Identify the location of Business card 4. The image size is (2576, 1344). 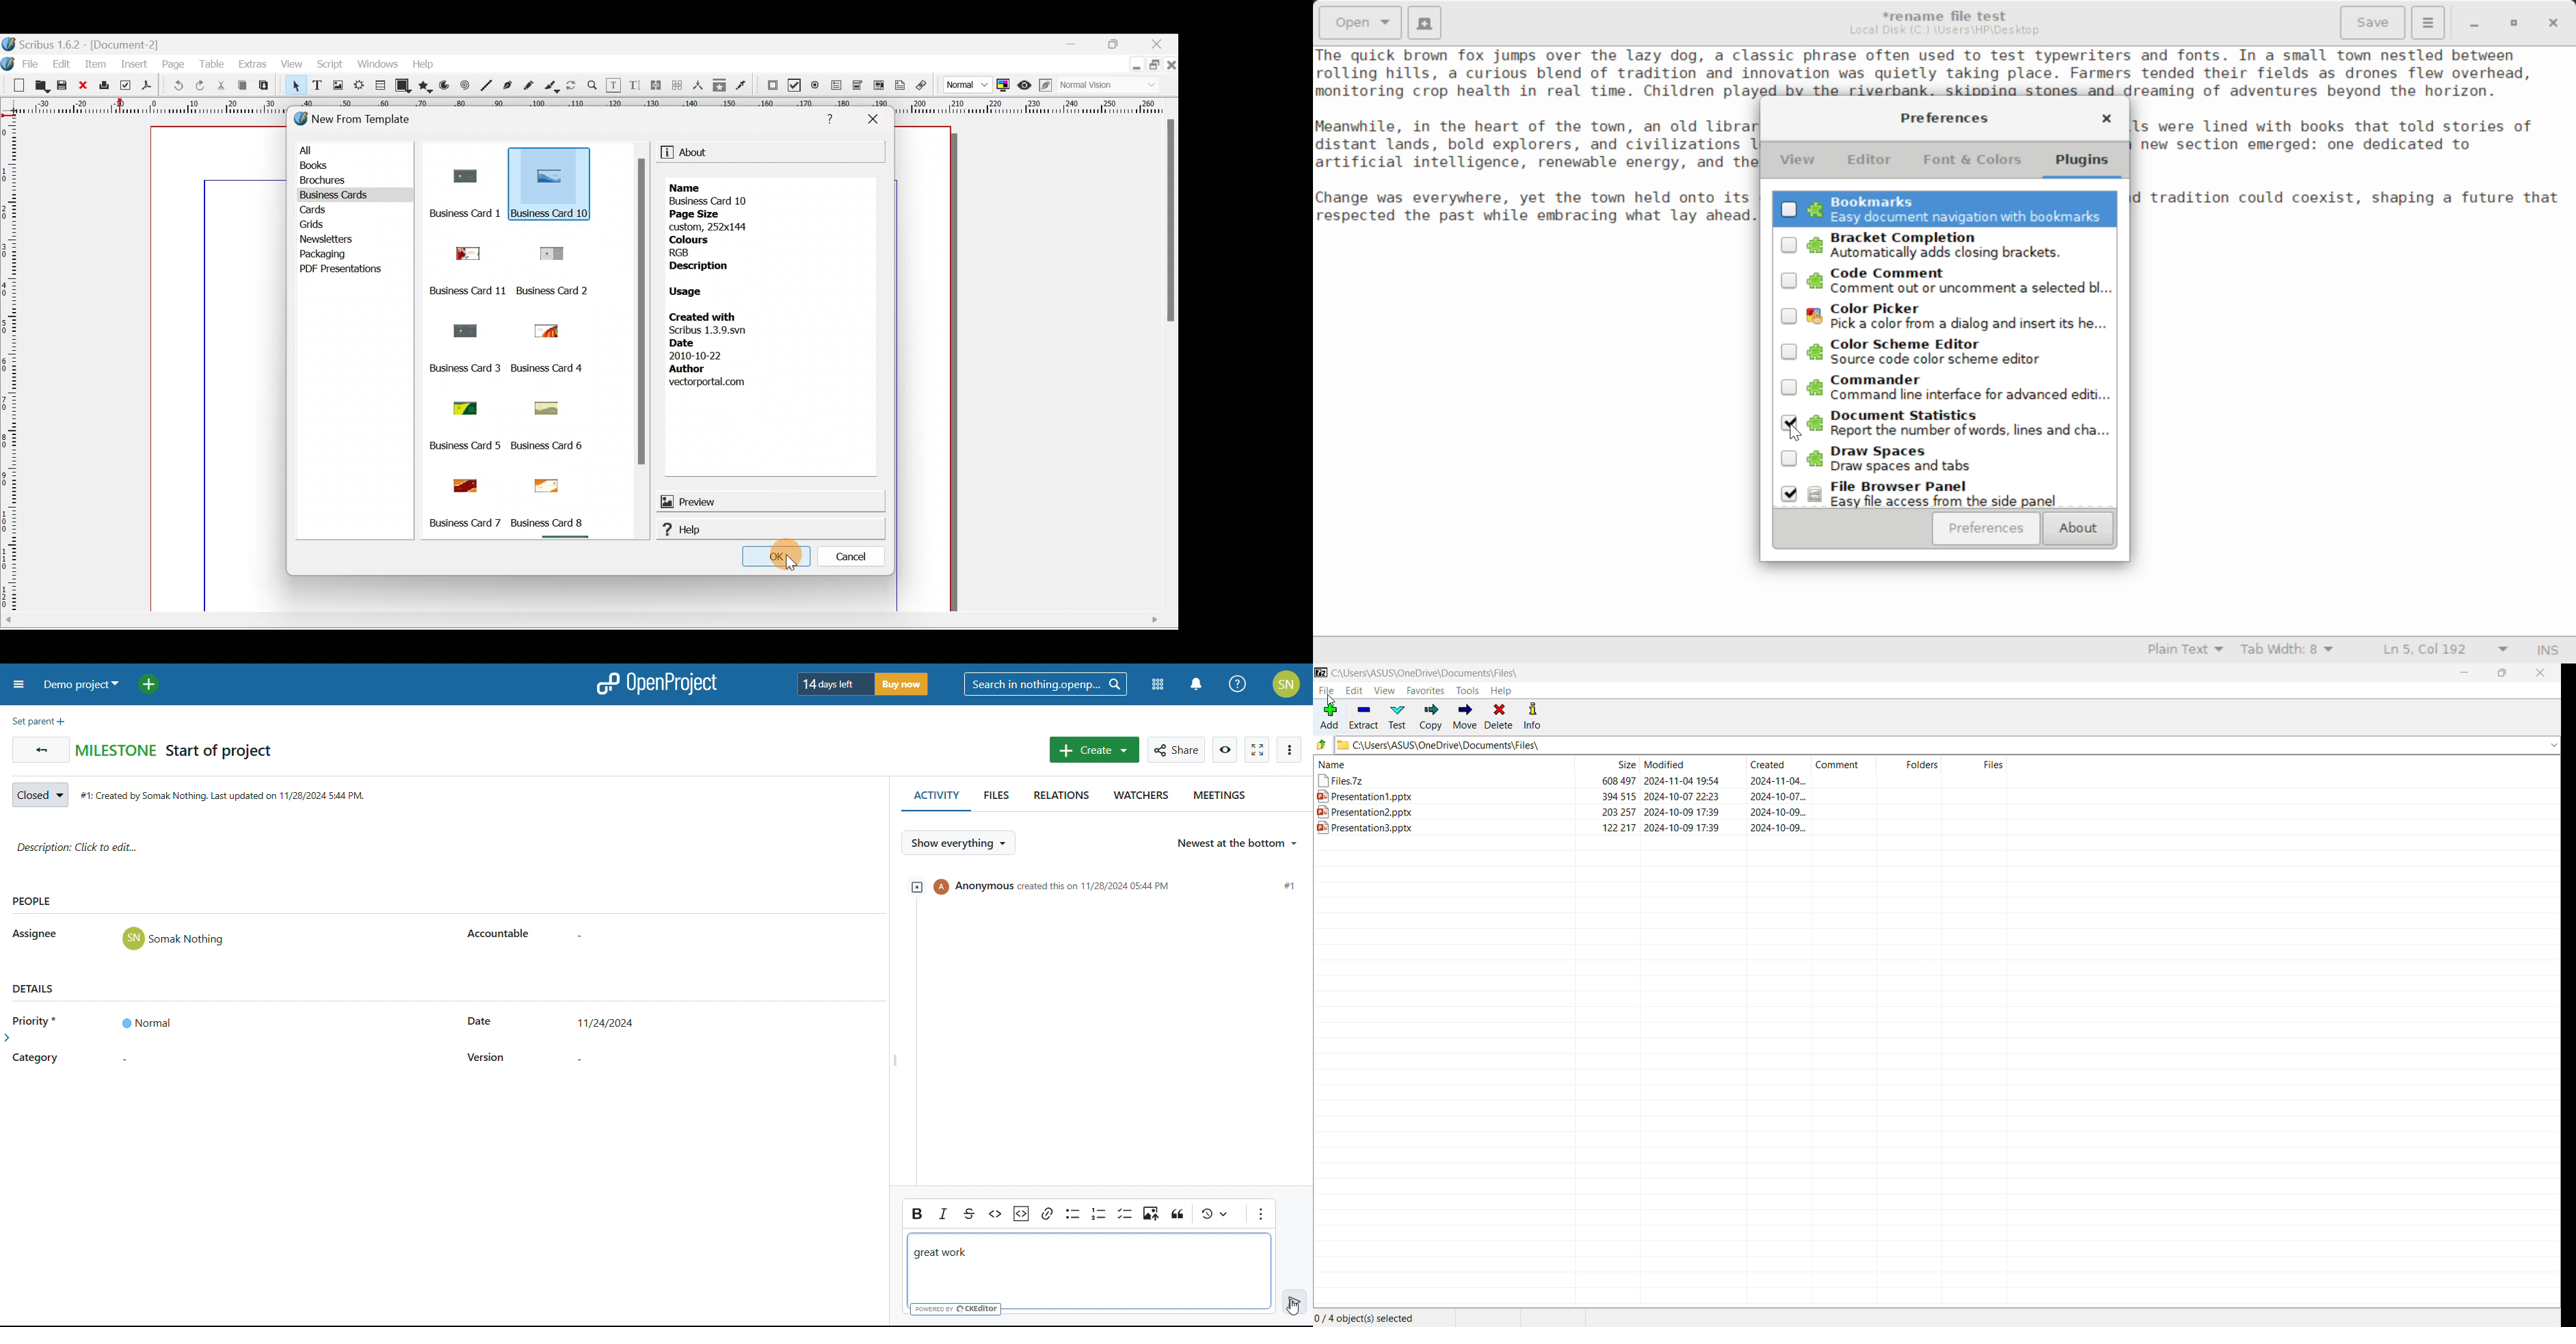
(552, 369).